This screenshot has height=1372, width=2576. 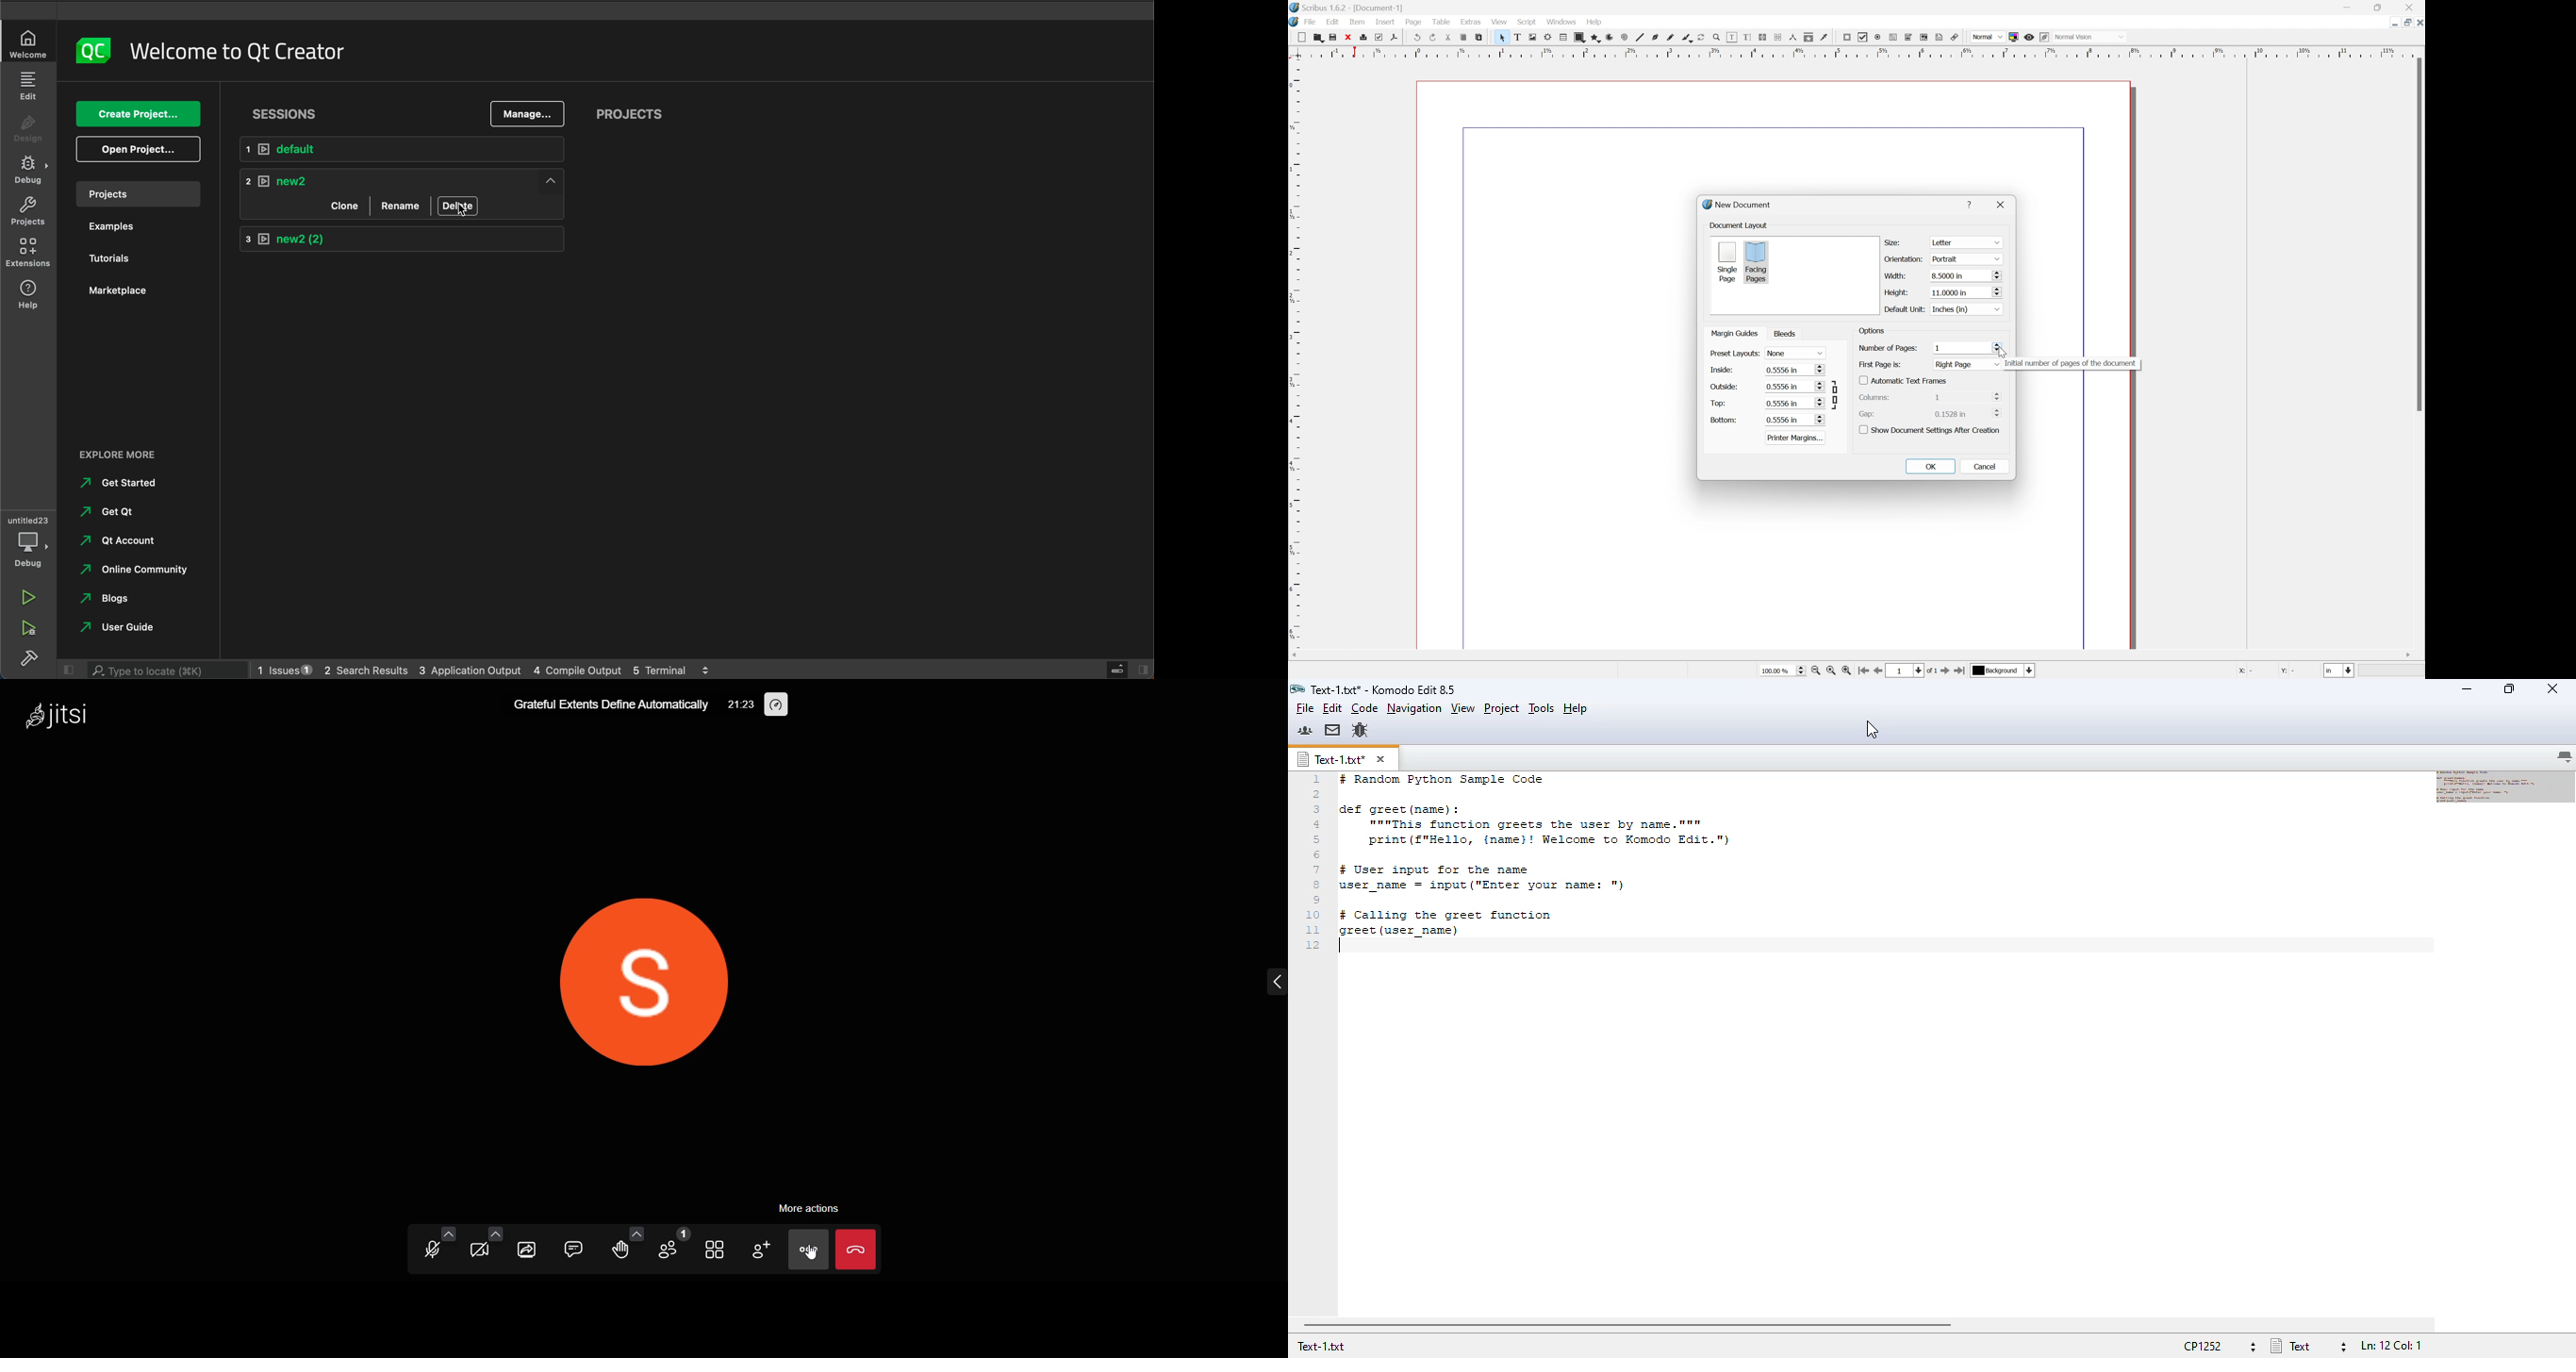 I want to click on go to first page, so click(x=1865, y=672).